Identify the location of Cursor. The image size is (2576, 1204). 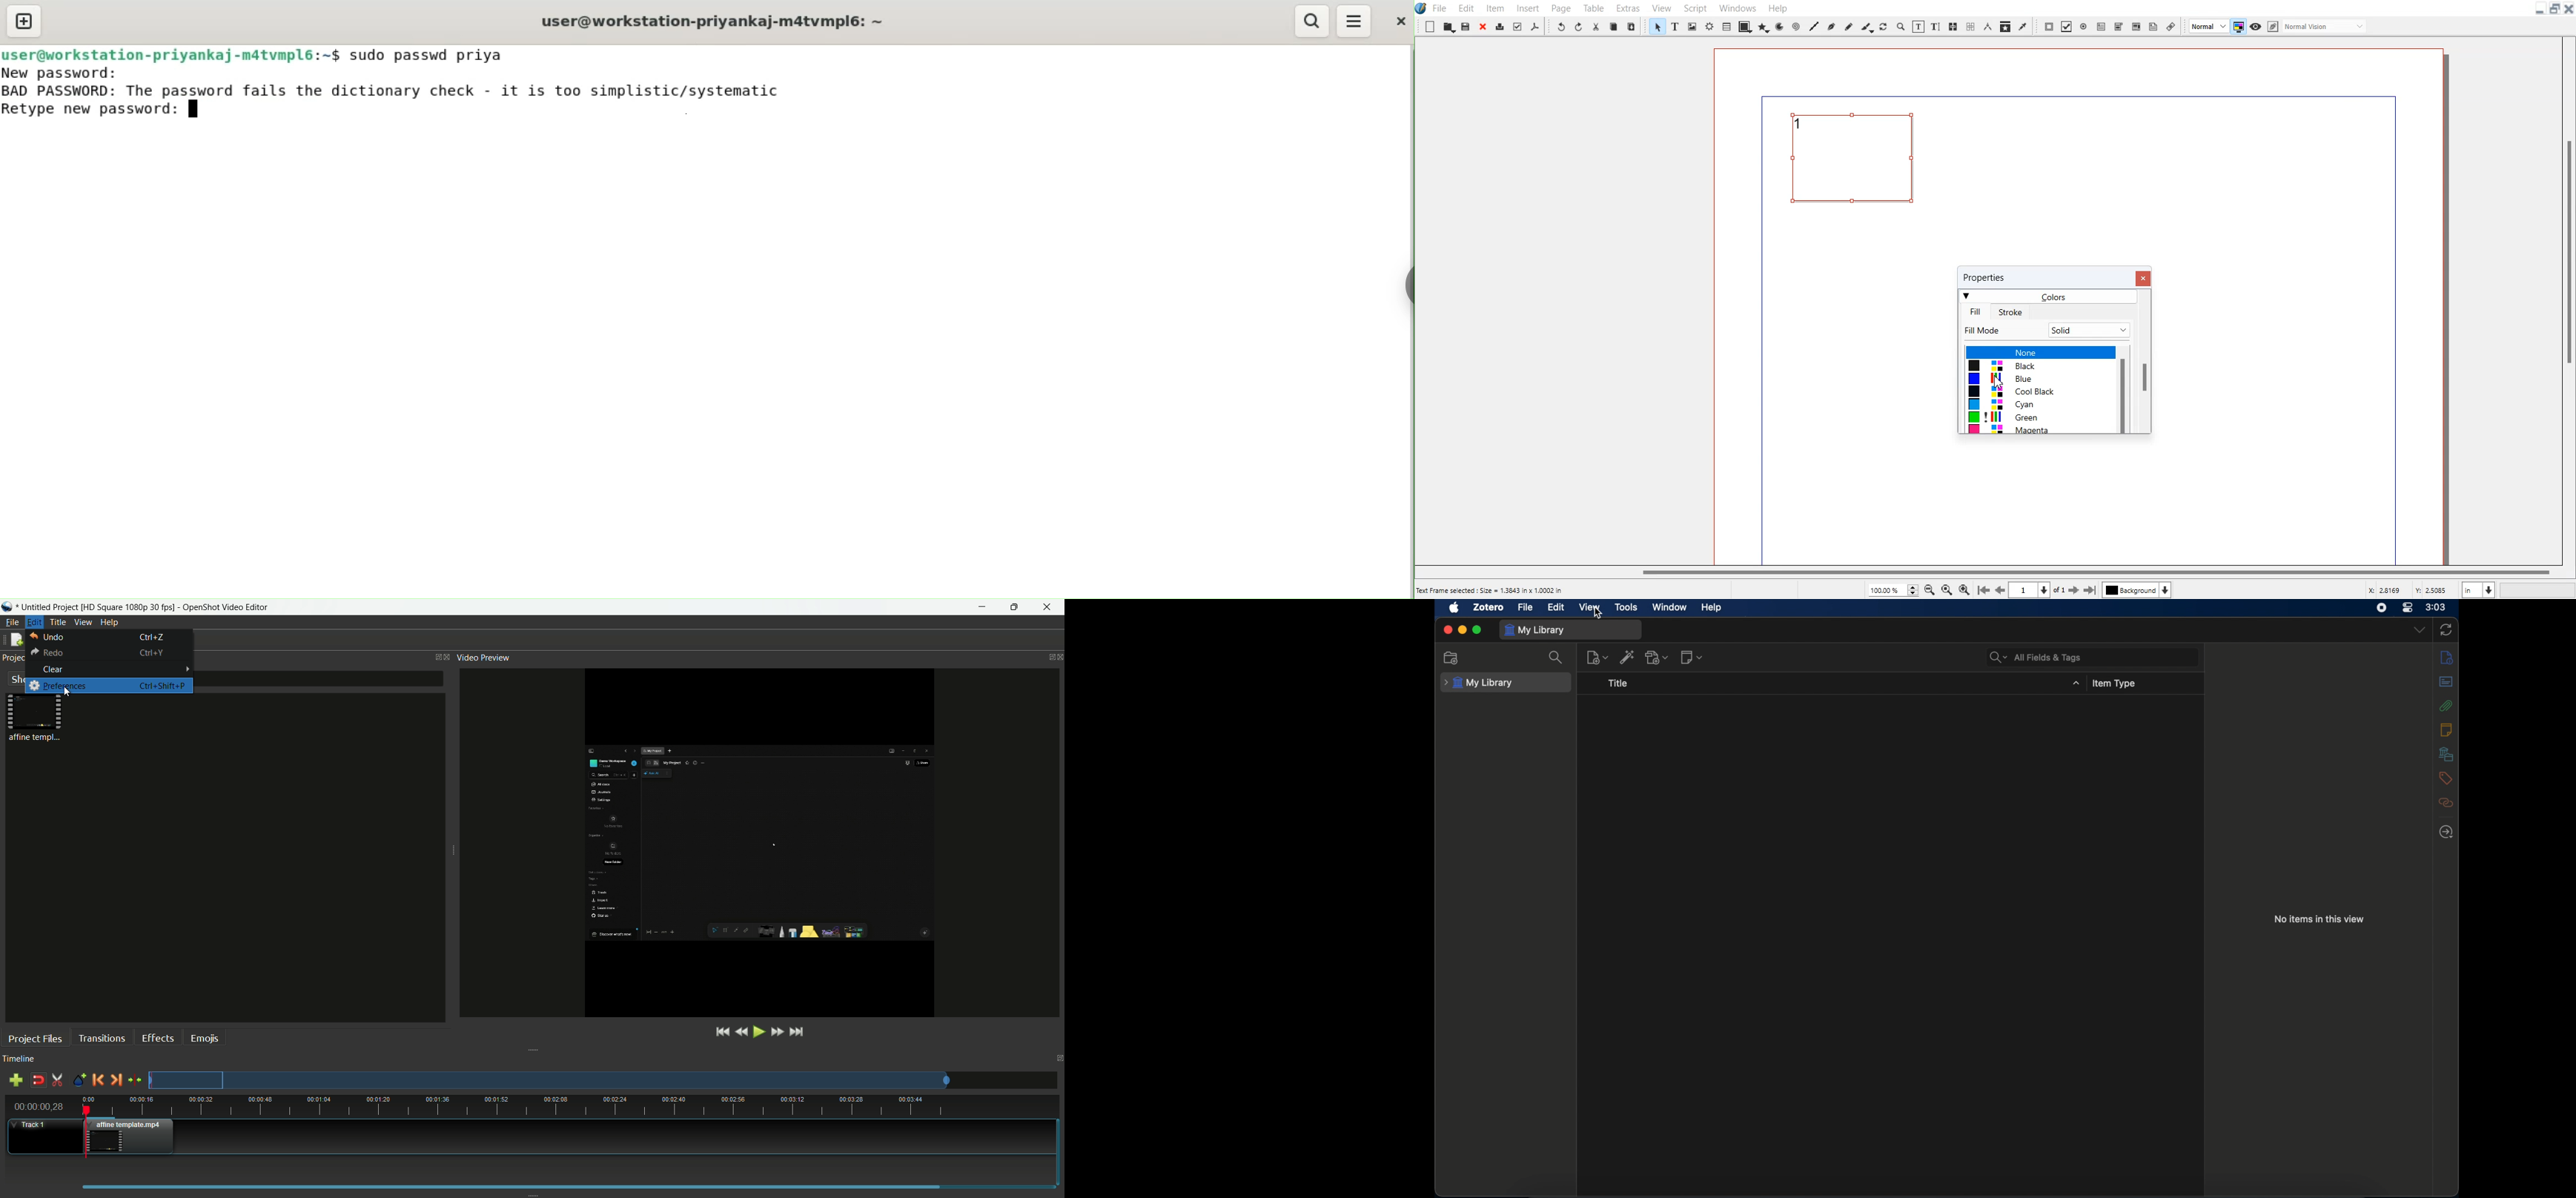
(1999, 381).